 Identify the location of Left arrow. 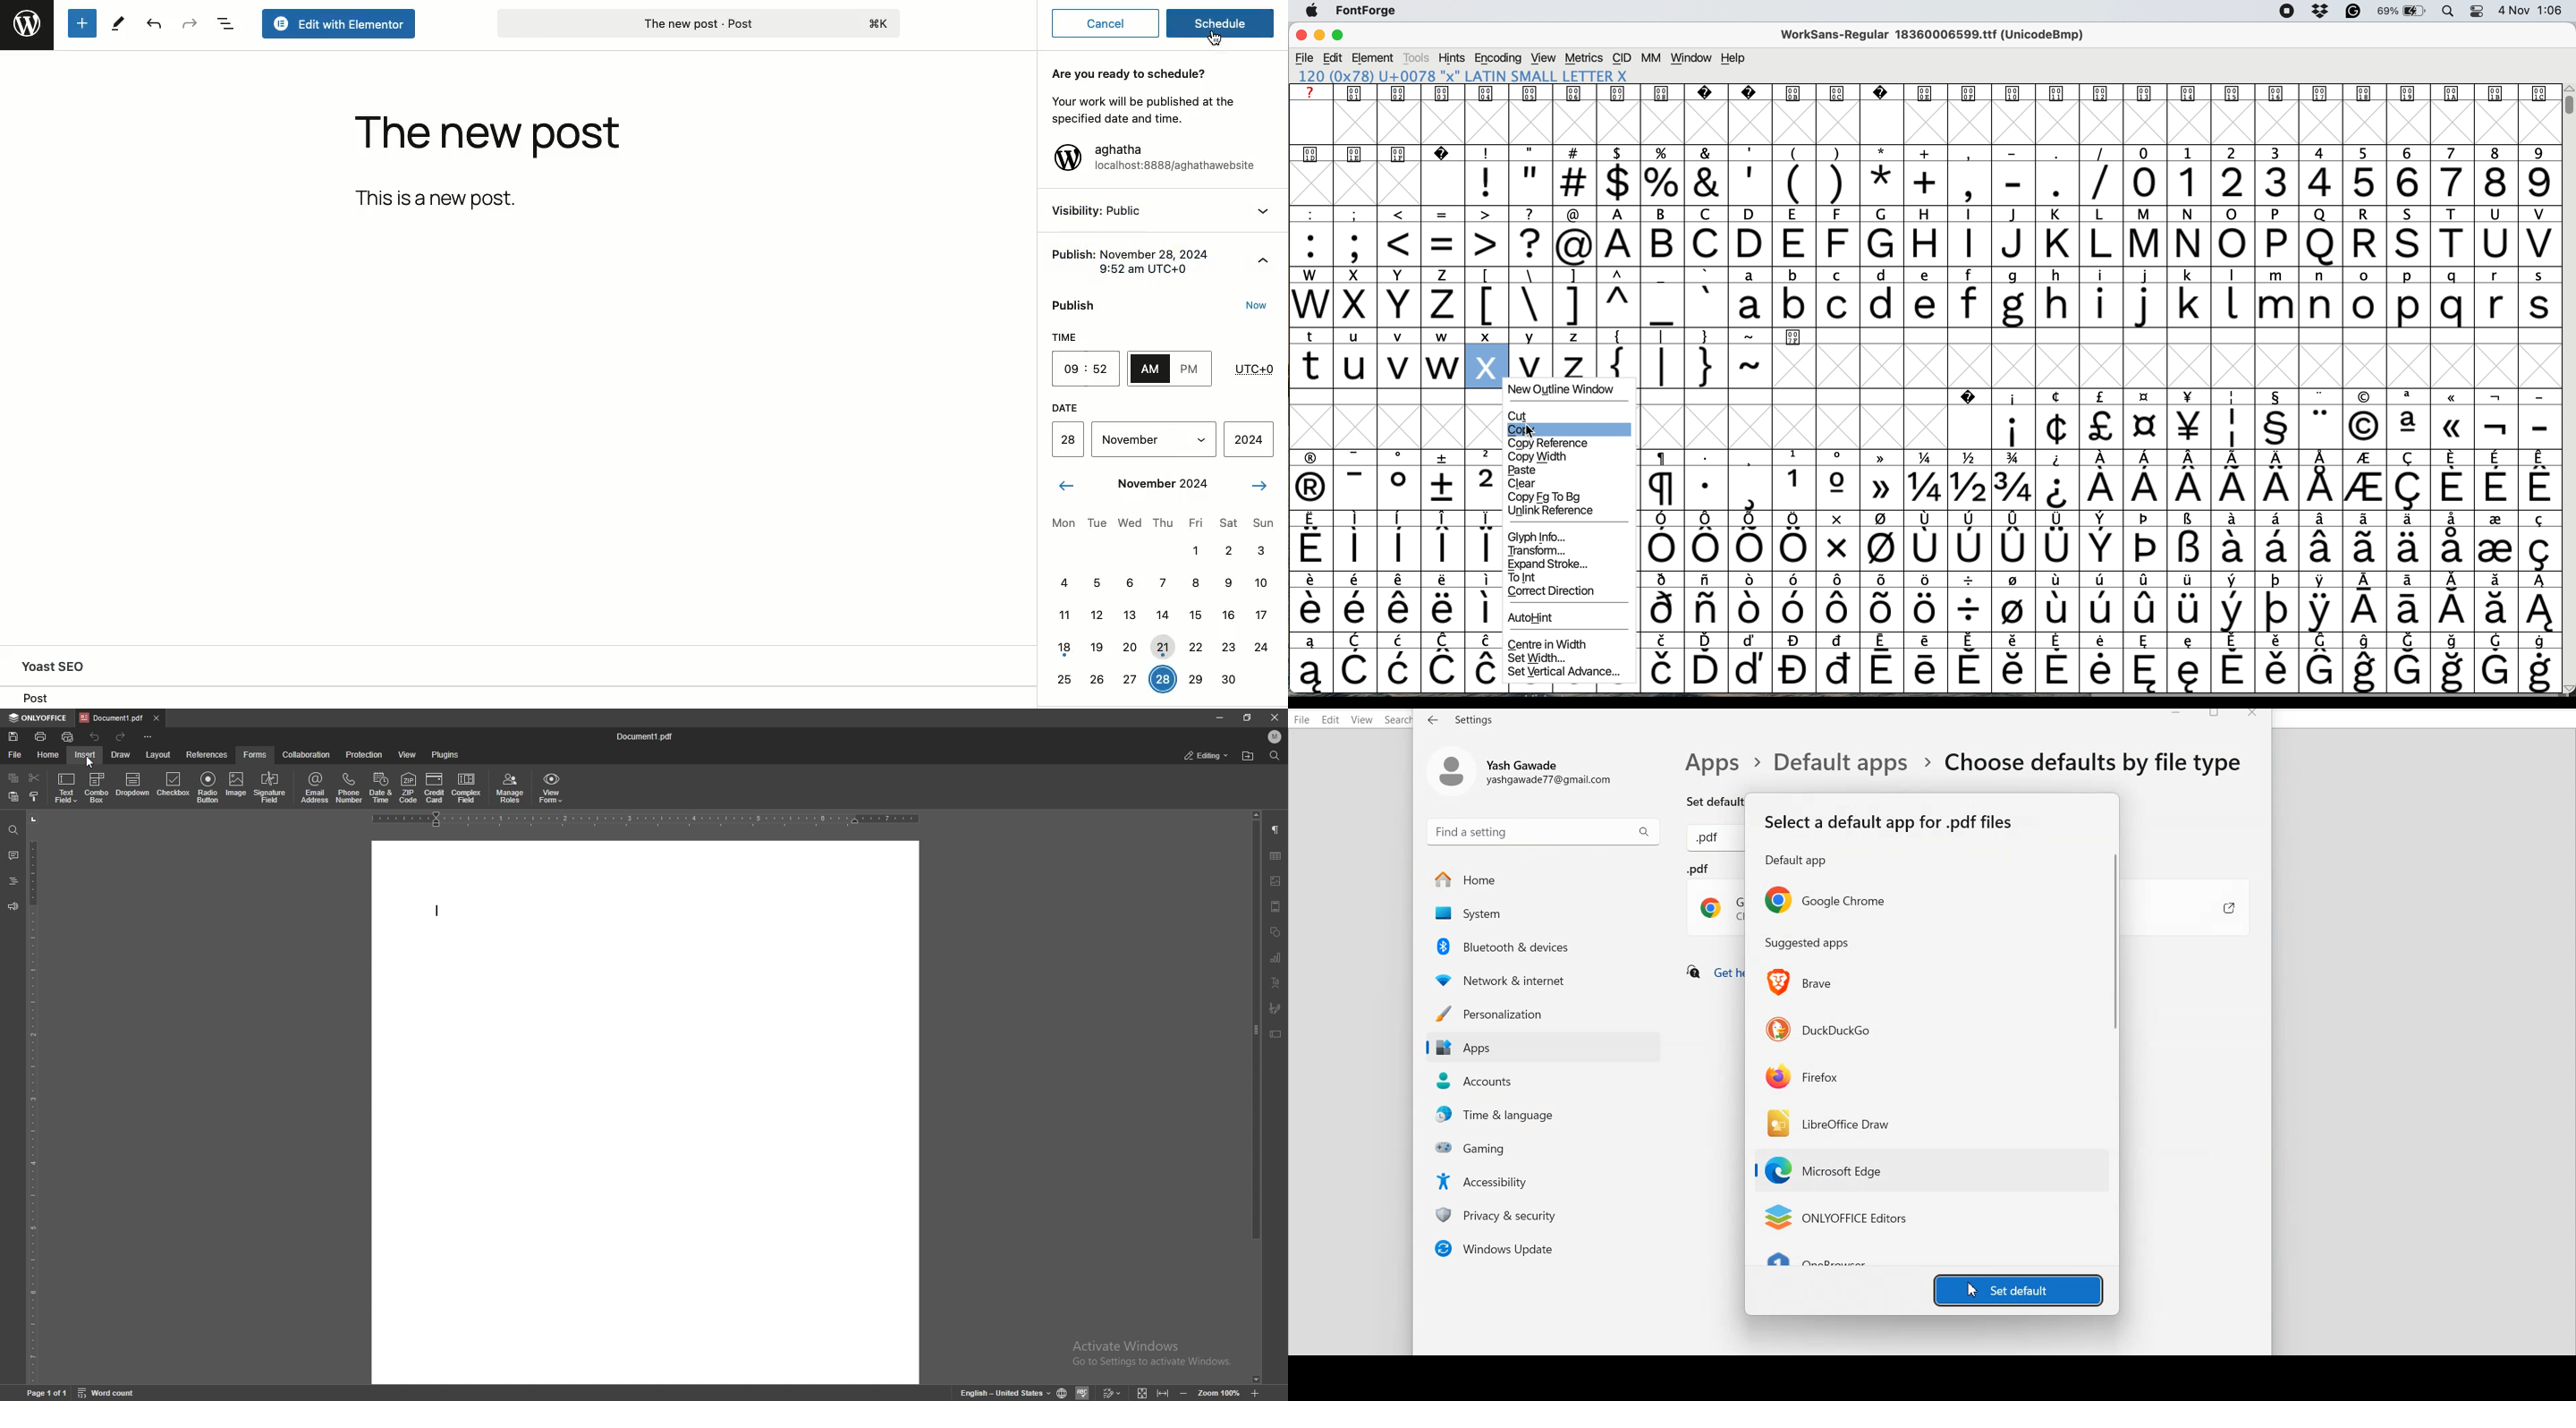
(1067, 486).